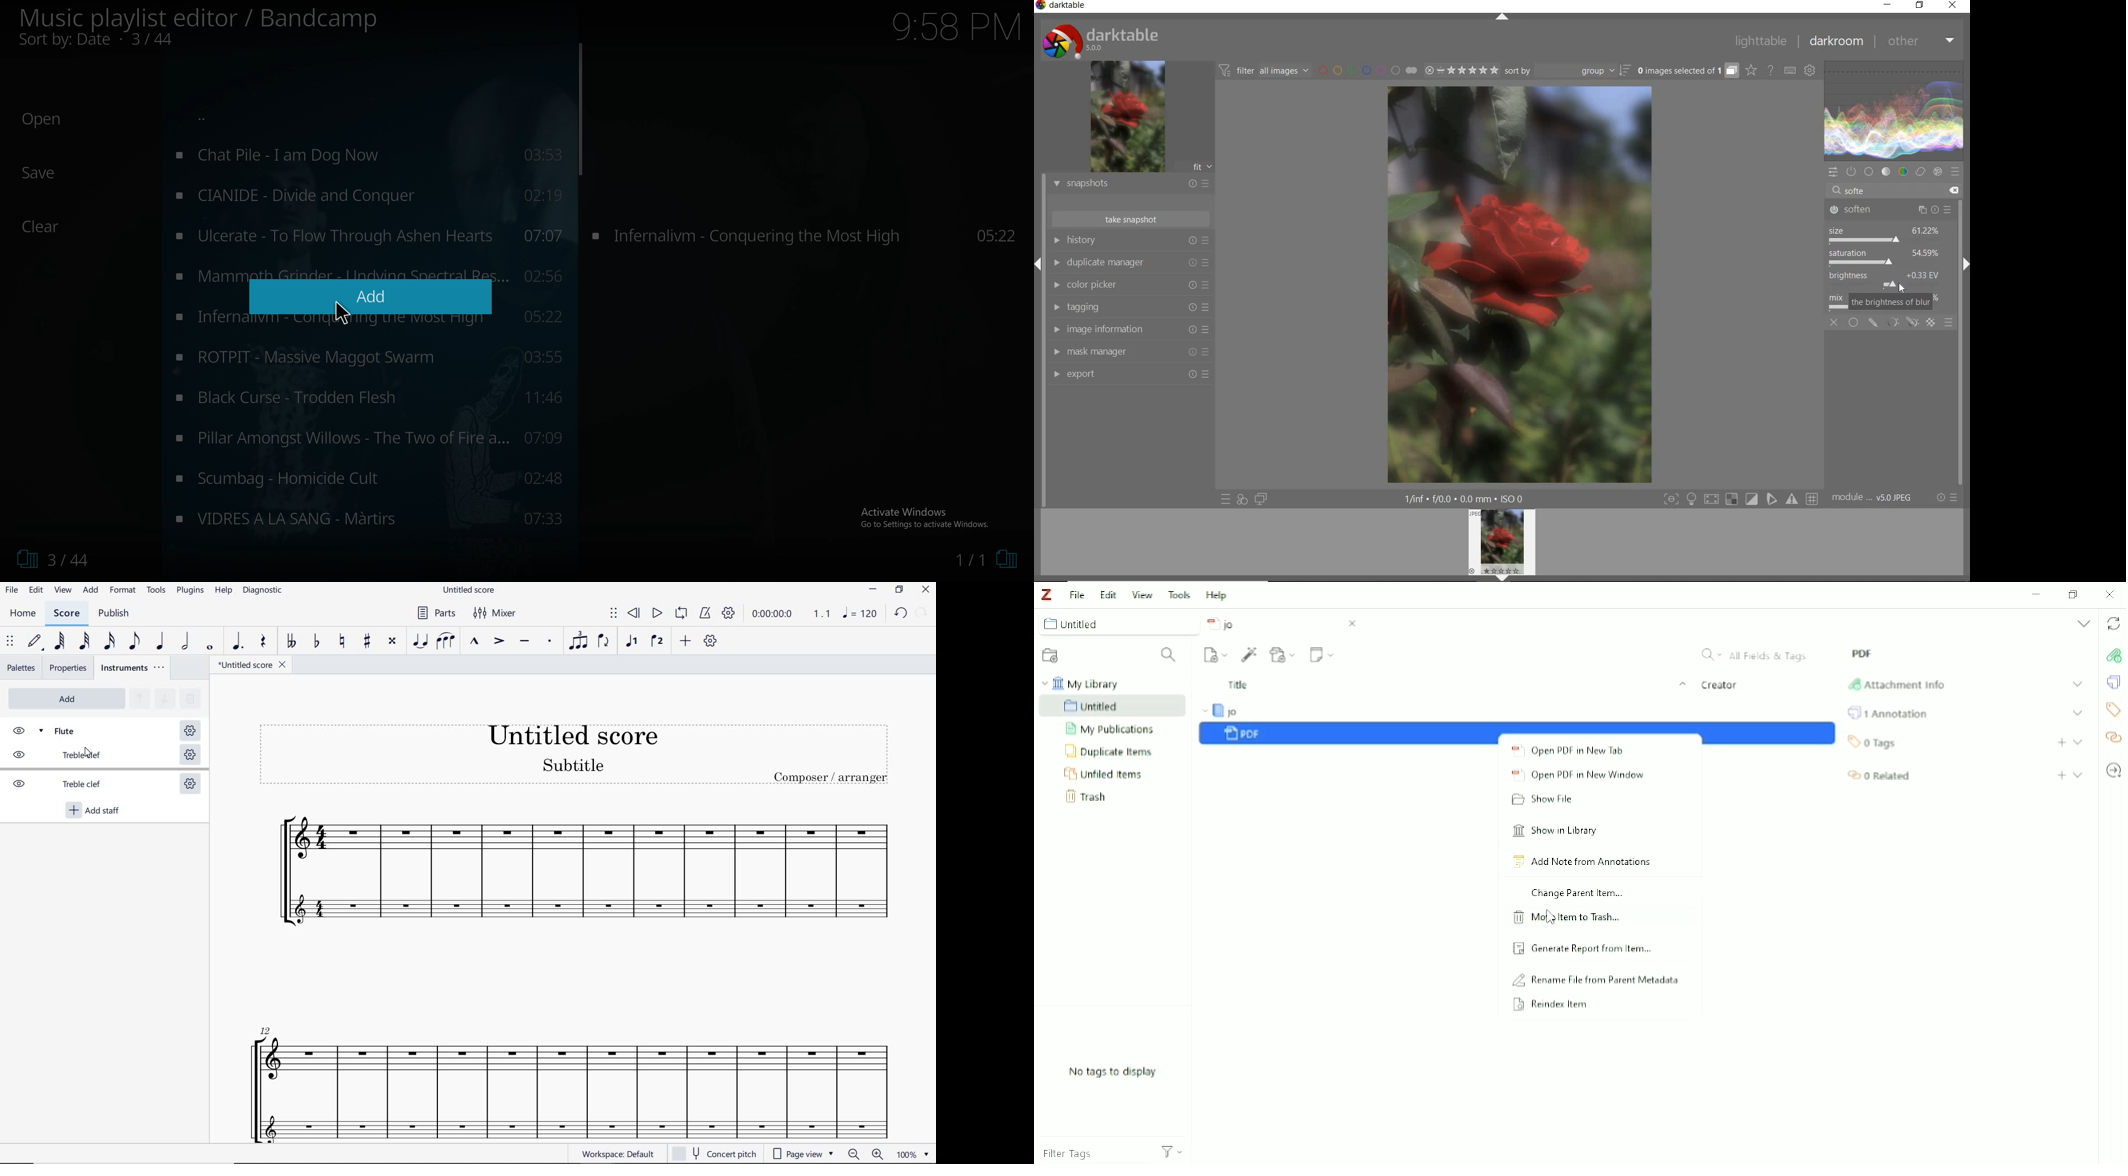 Image resolution: width=2128 pixels, height=1176 pixels. I want to click on system logo, so click(1103, 40).